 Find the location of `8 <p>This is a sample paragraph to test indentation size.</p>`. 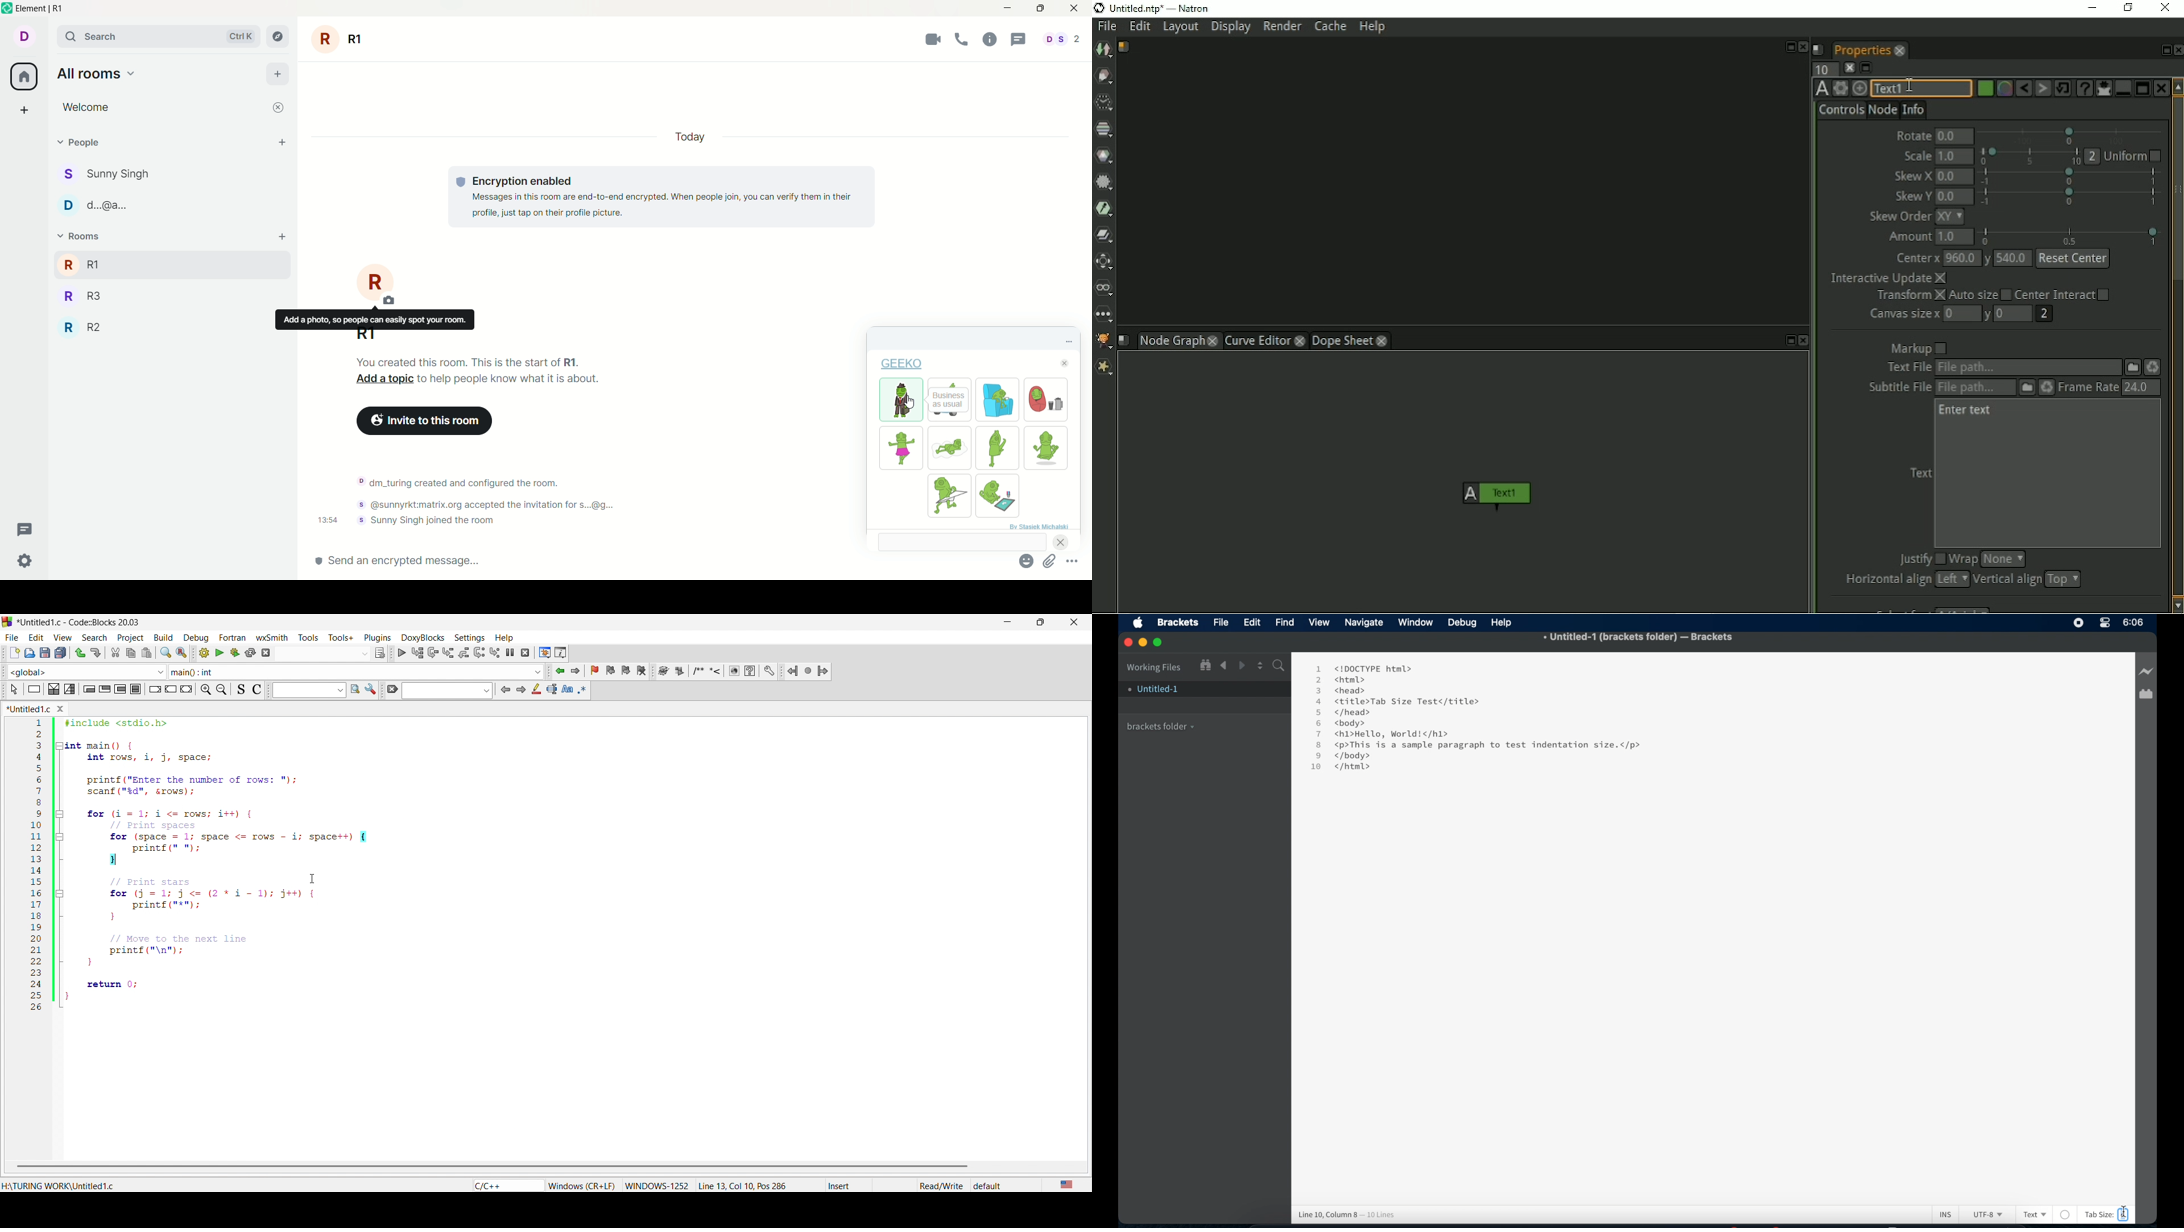

8 <p>This is a sample paragraph to test indentation size.</p> is located at coordinates (1481, 745).